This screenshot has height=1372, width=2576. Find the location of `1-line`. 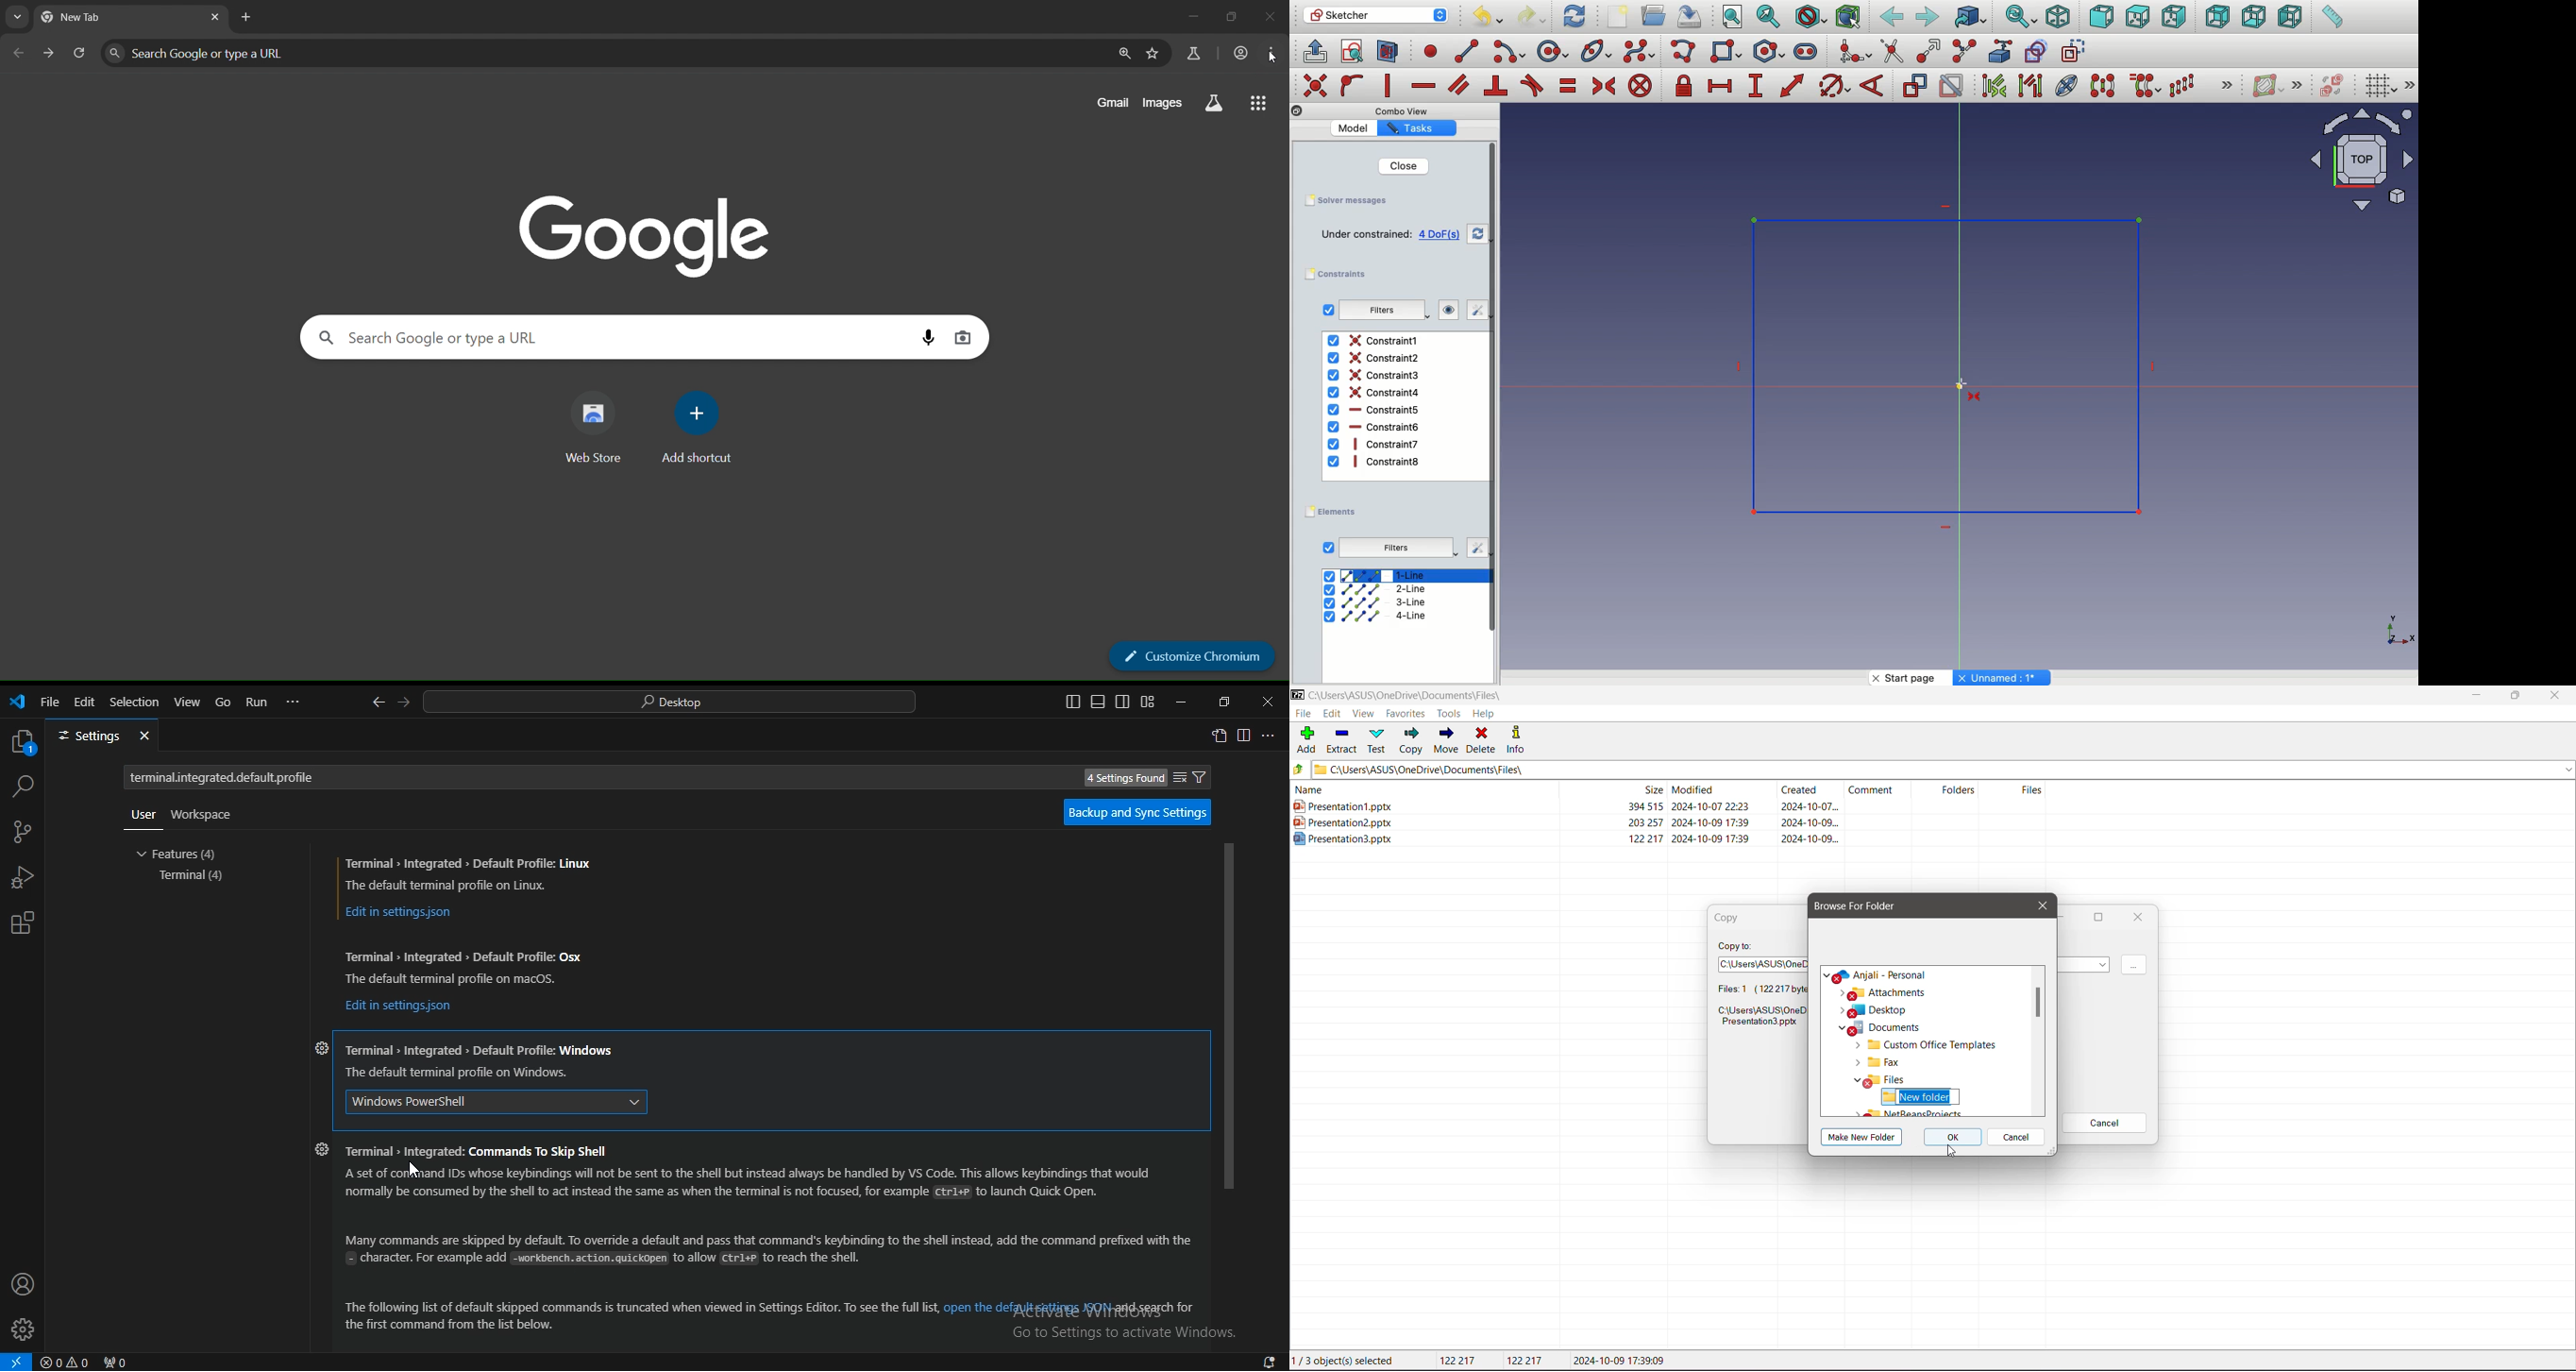

1-line is located at coordinates (1376, 575).